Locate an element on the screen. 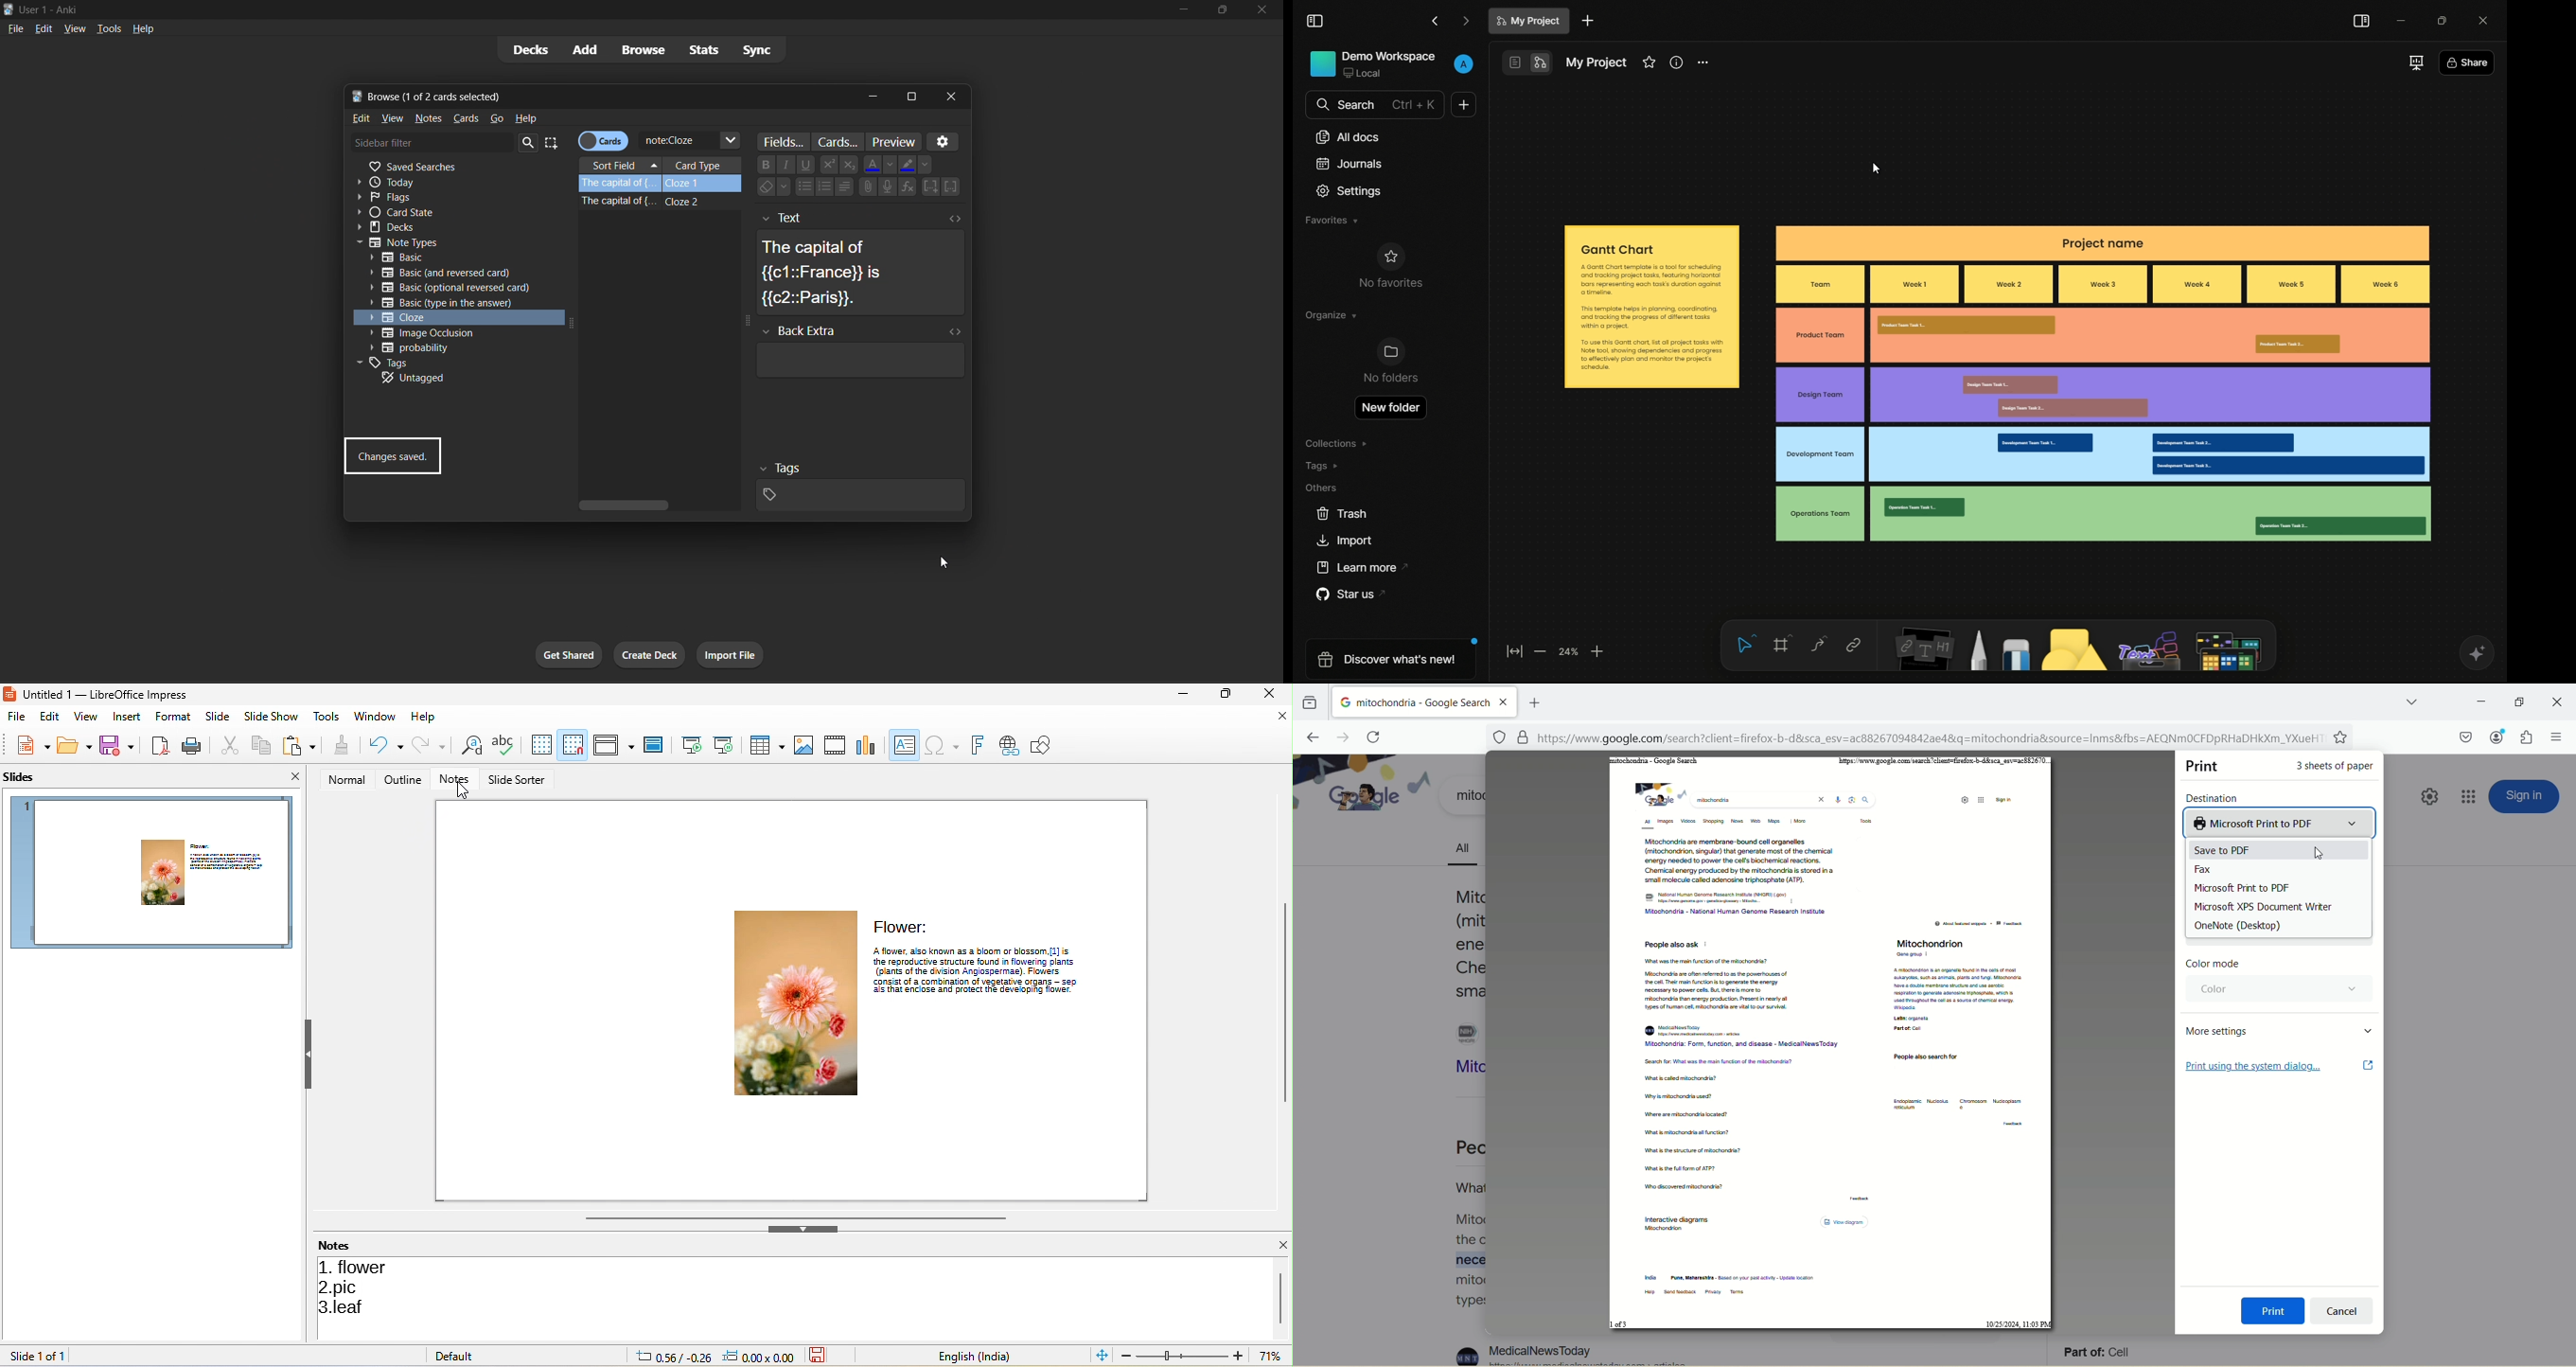 The image size is (2576, 1372). image of flower is located at coordinates (790, 1005).